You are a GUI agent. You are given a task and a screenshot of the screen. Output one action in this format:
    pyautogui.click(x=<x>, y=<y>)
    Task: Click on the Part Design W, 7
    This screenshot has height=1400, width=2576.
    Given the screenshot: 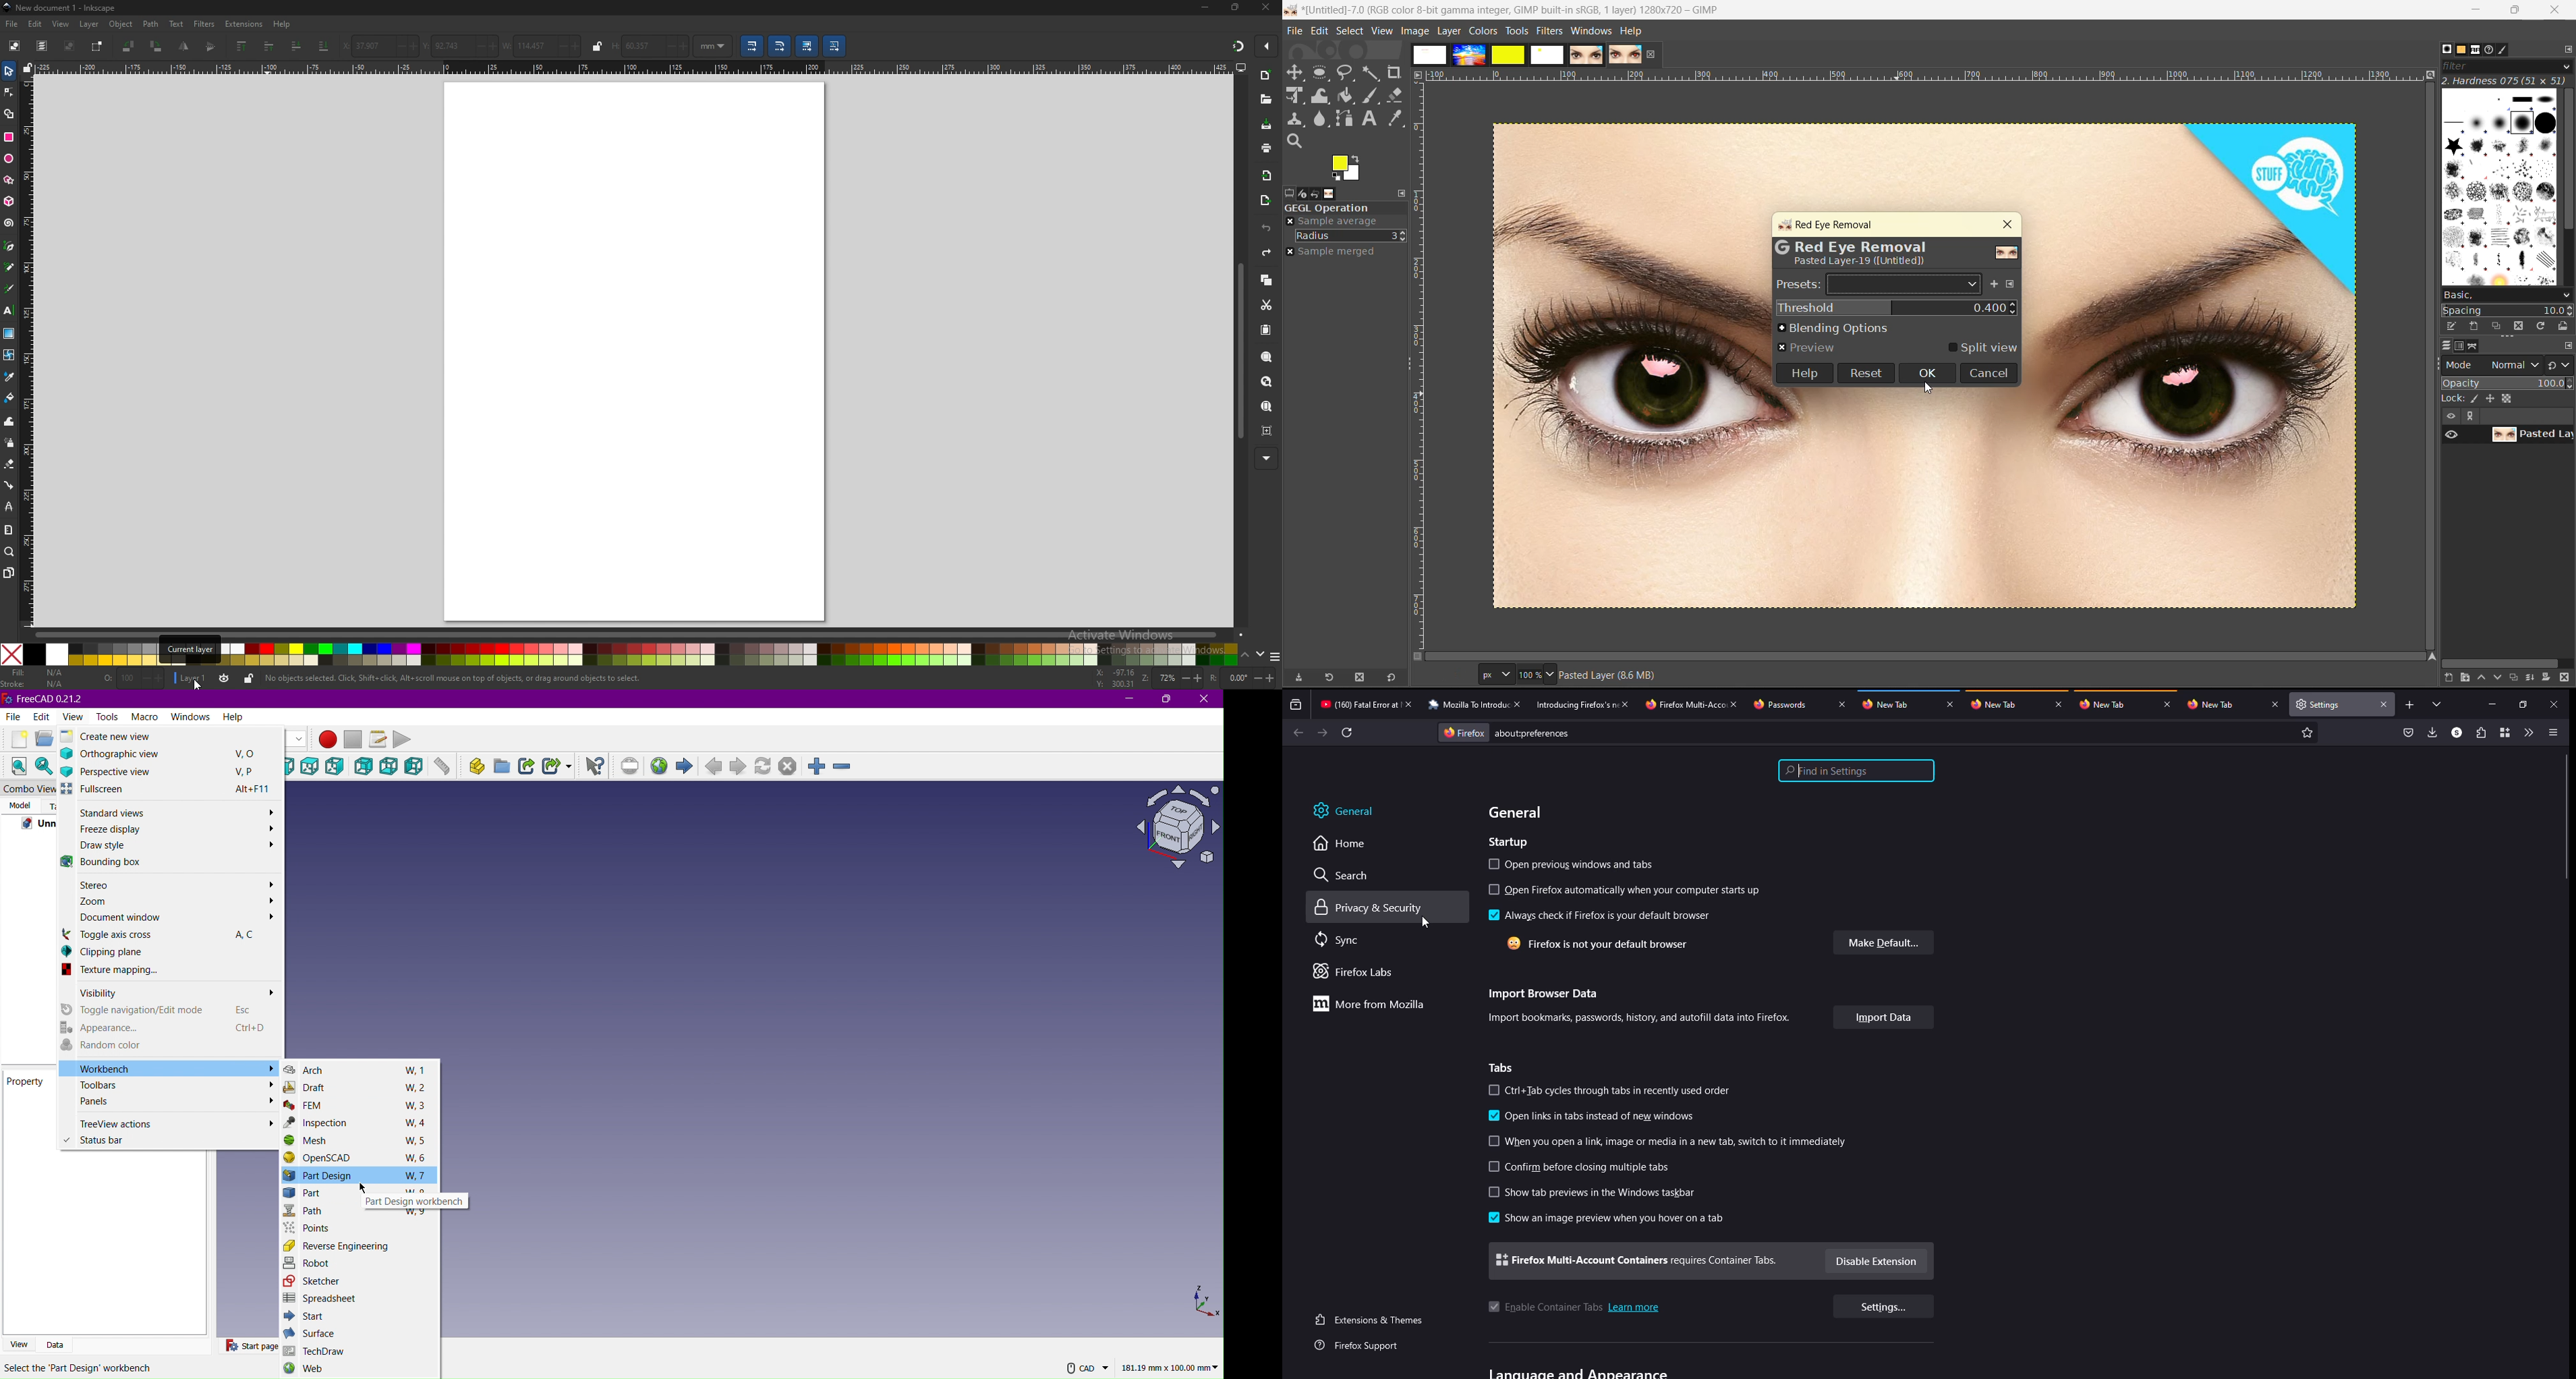 What is the action you would take?
    pyautogui.click(x=361, y=1177)
    